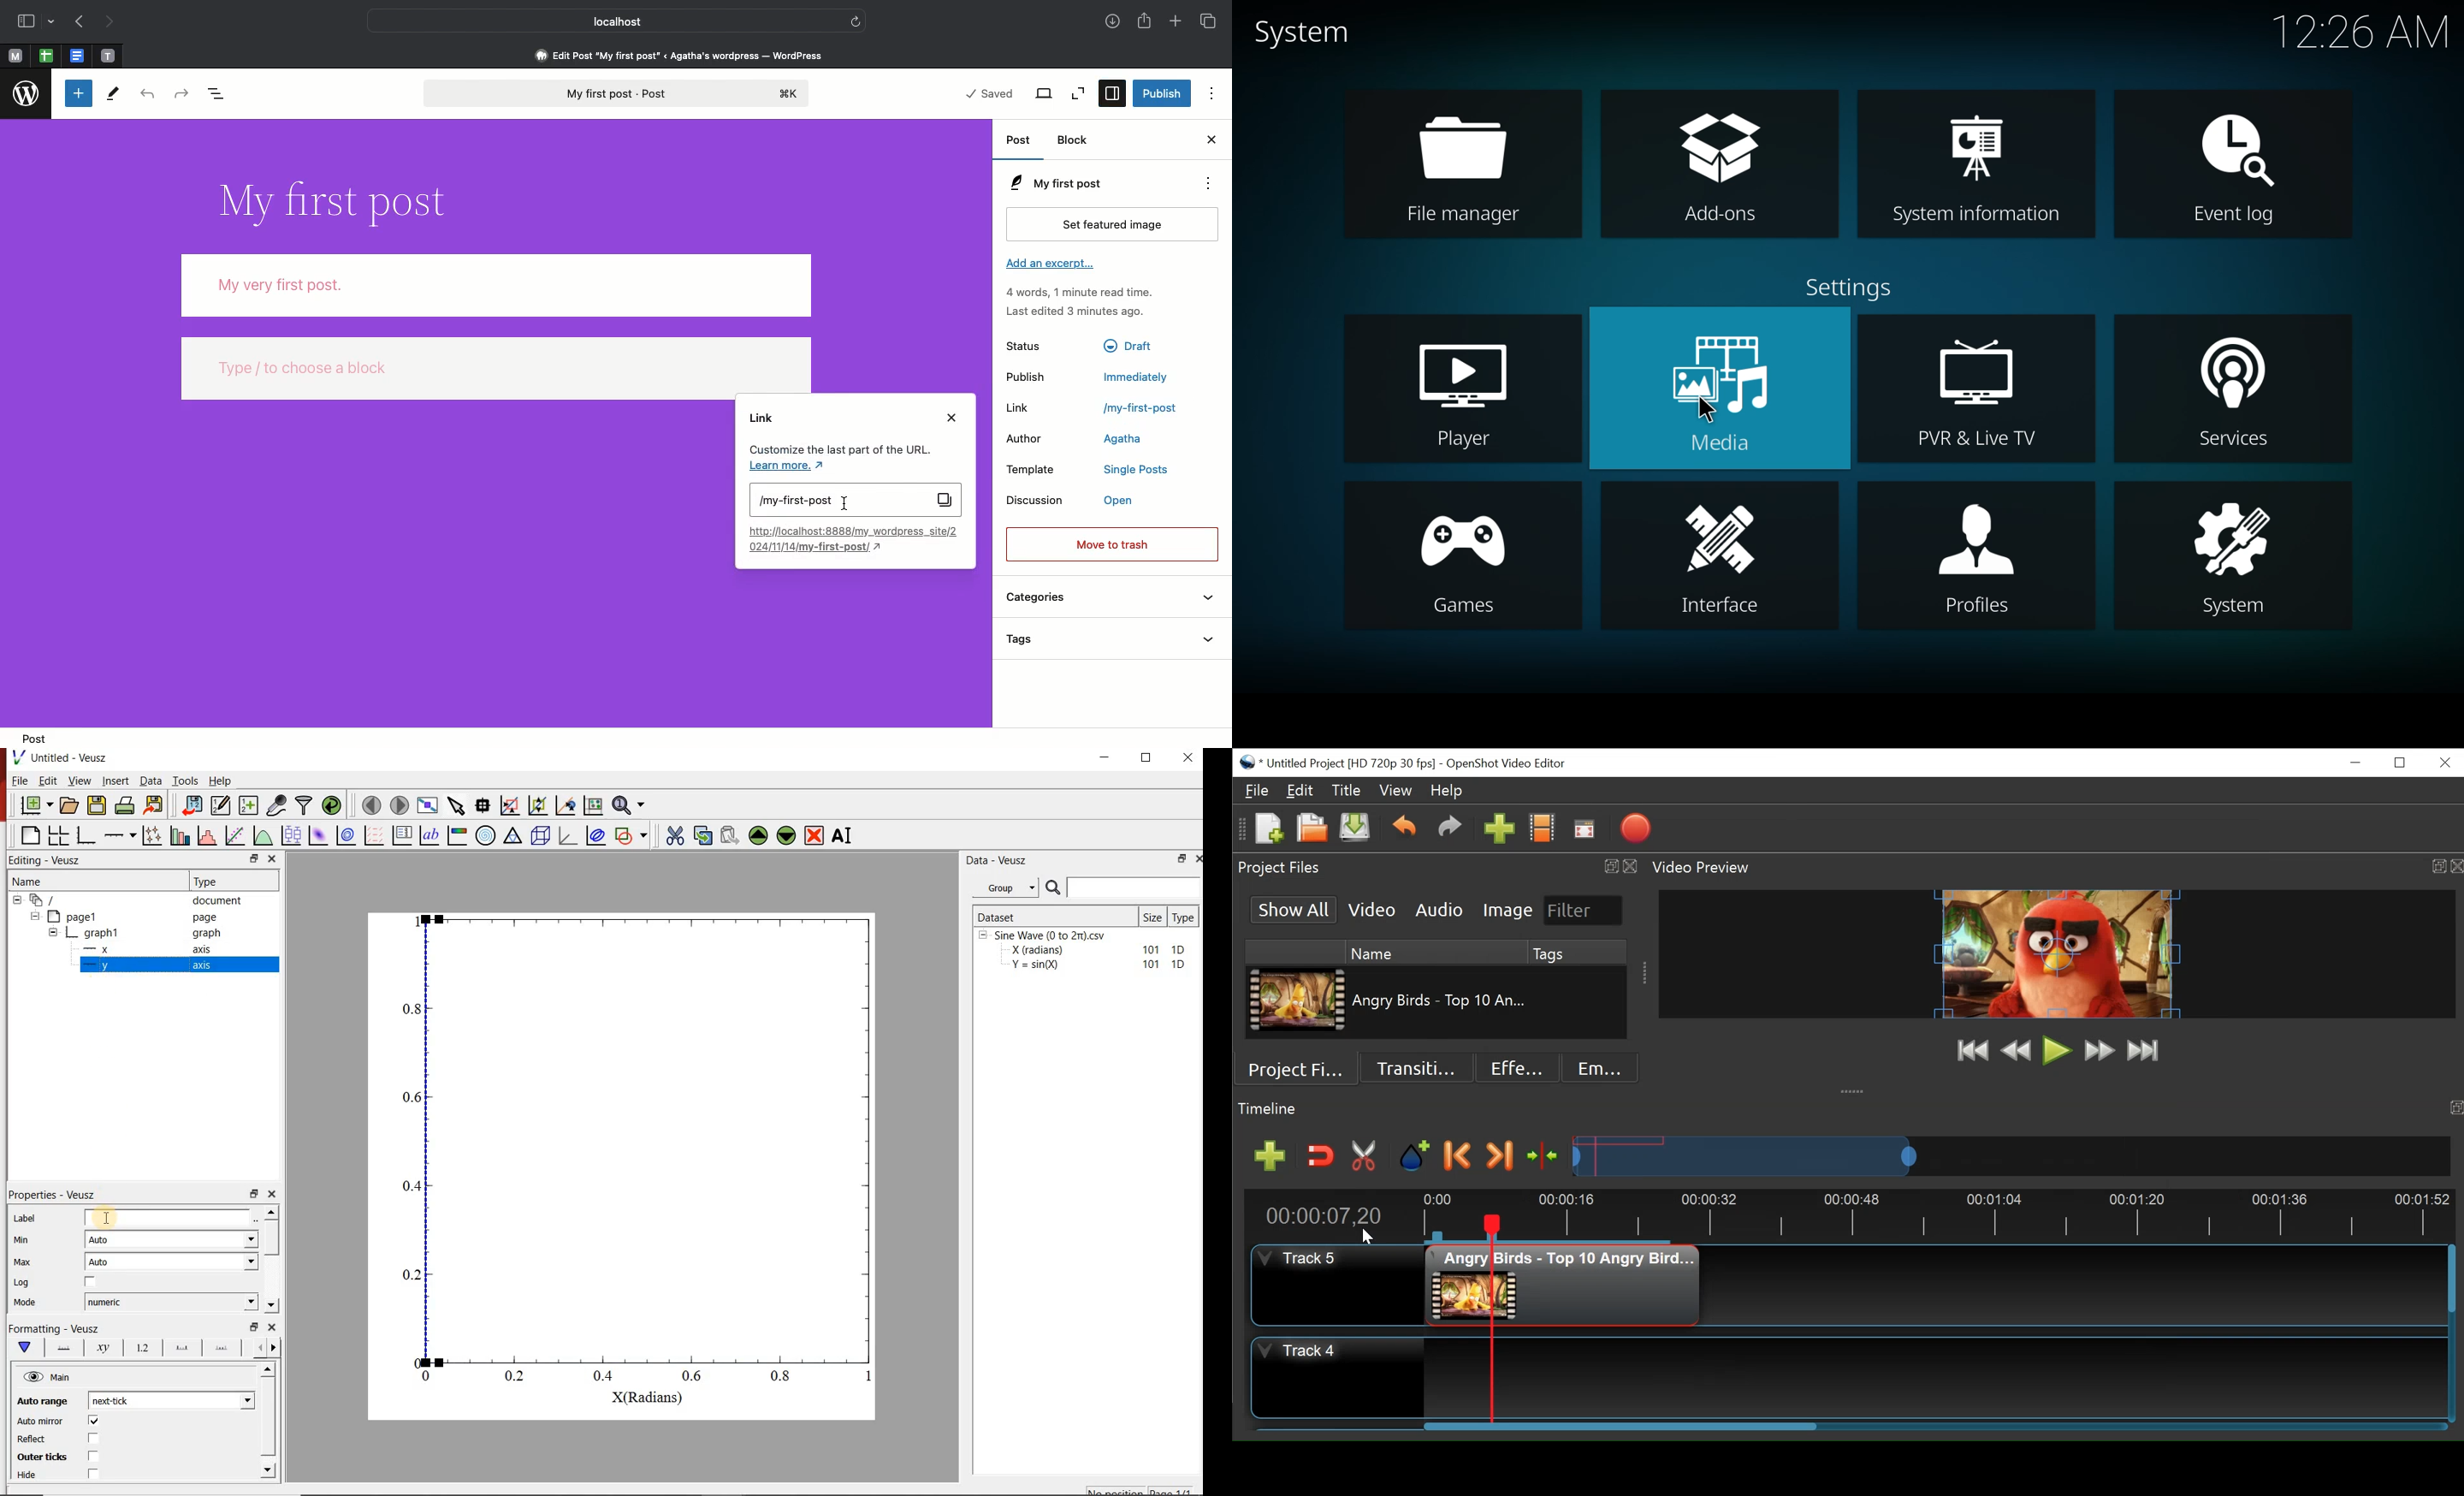  Describe the element at coordinates (1273, 1109) in the screenshot. I see `timeline` at that location.